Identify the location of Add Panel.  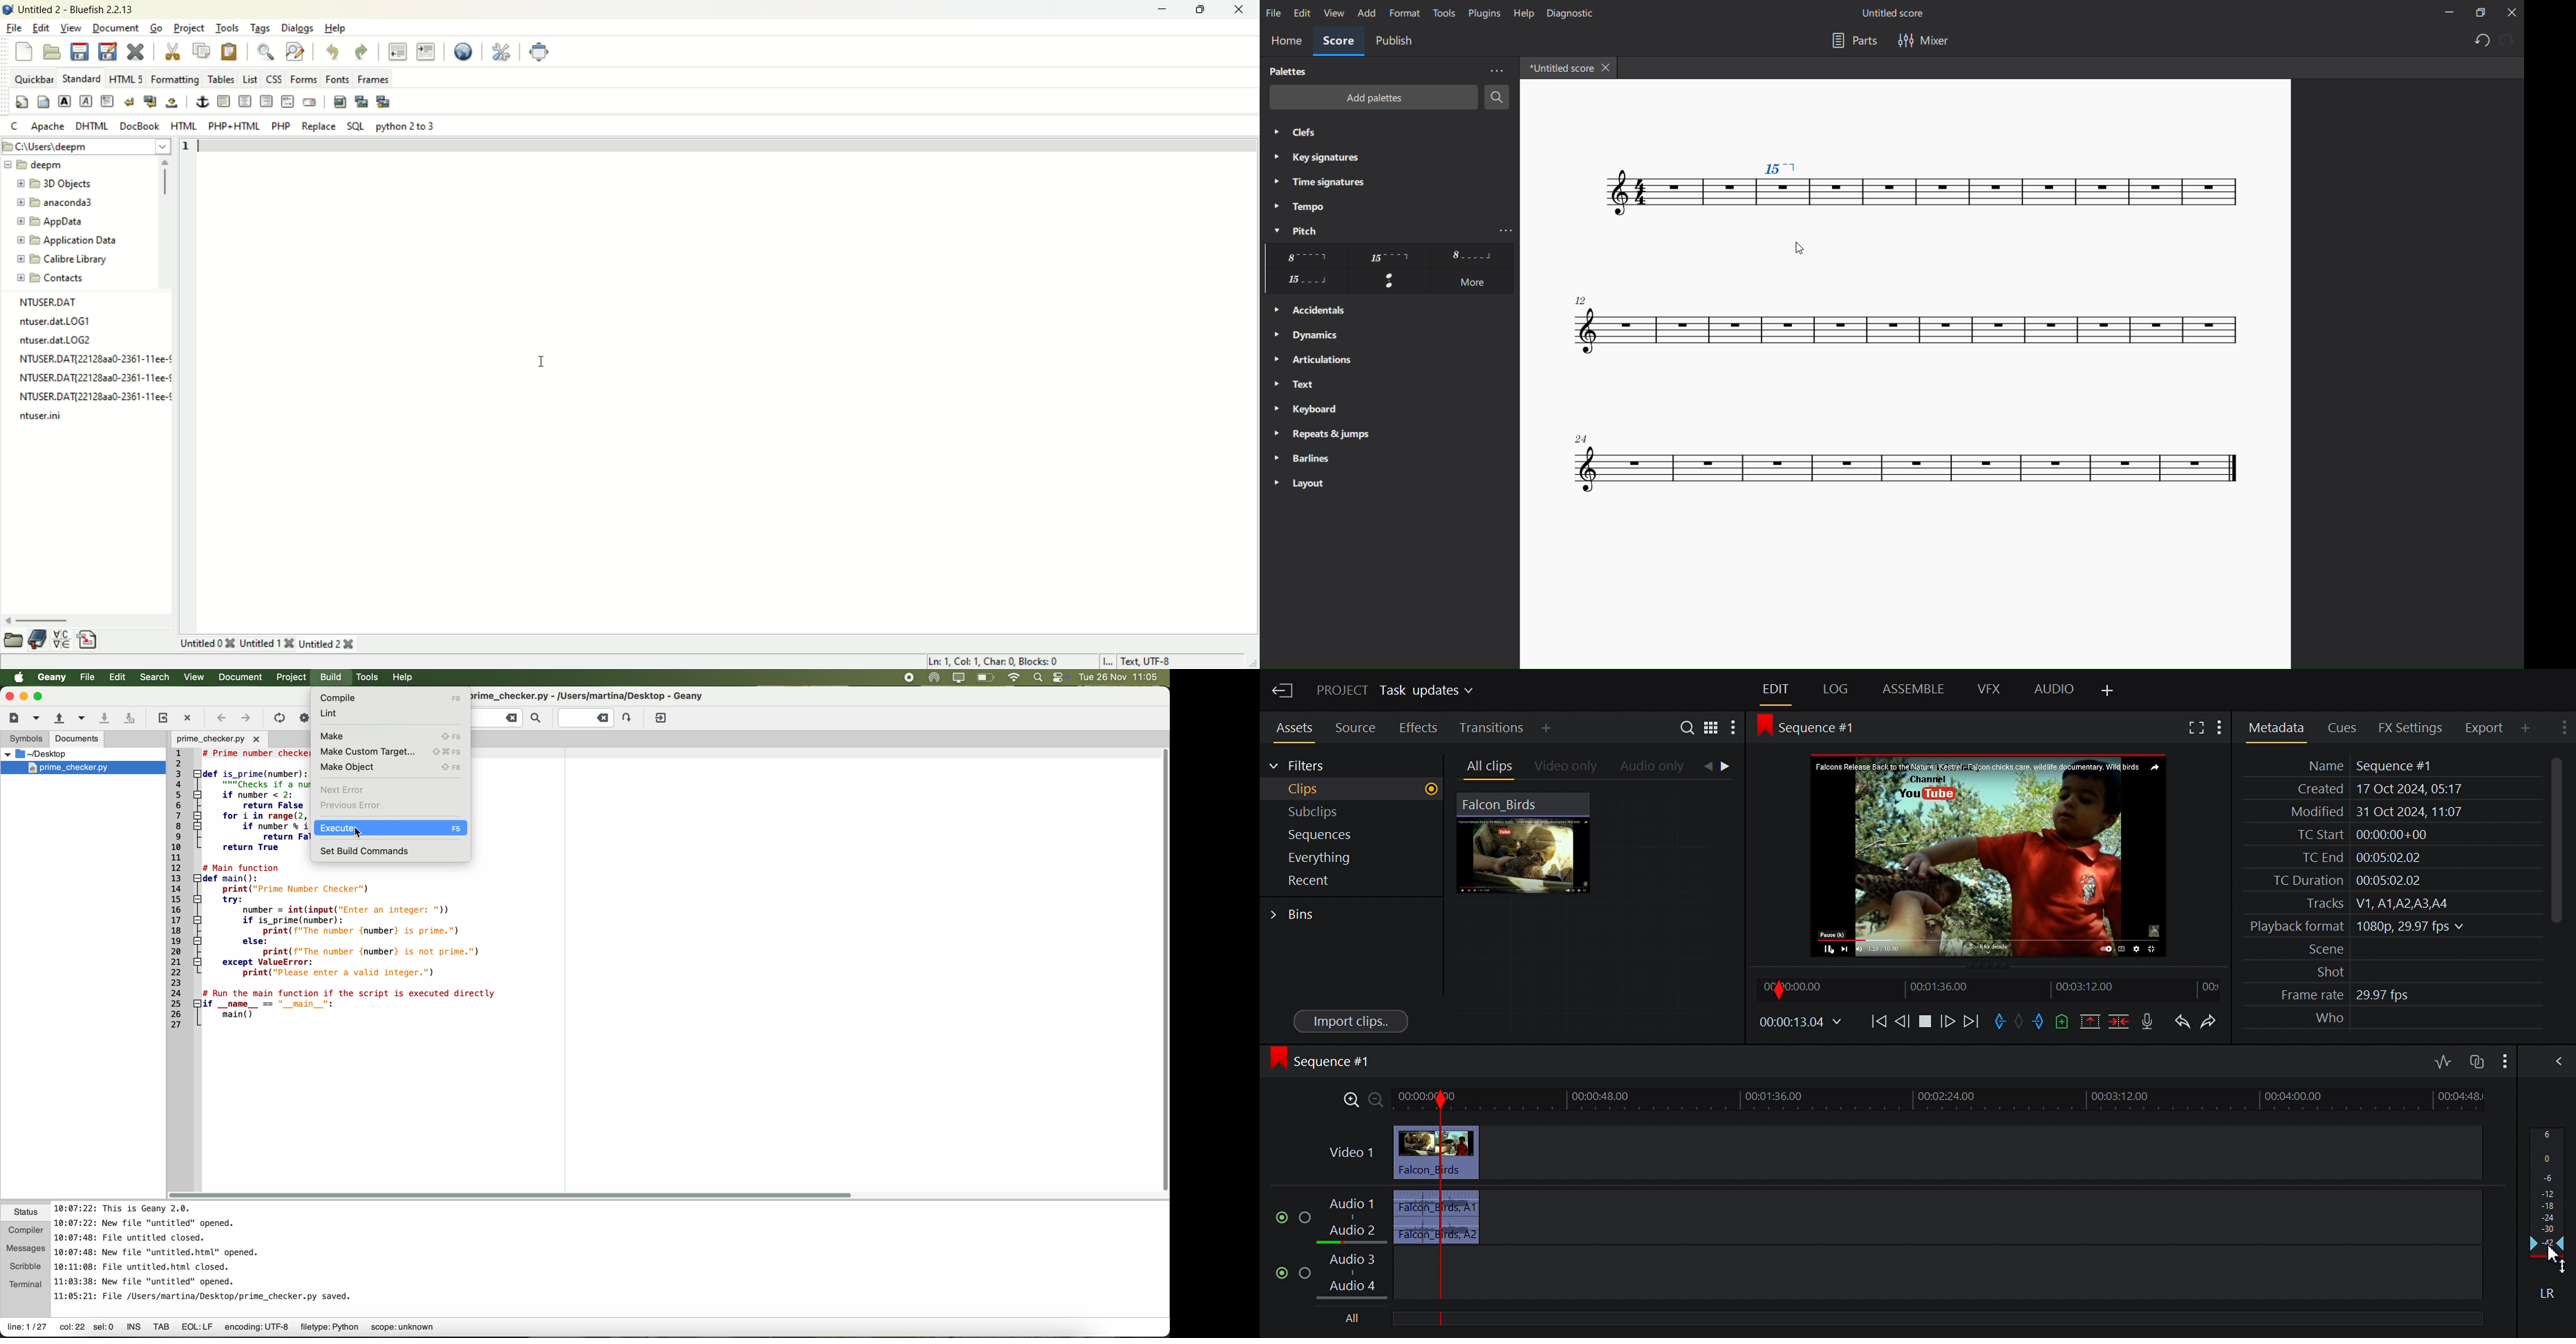
(1547, 727).